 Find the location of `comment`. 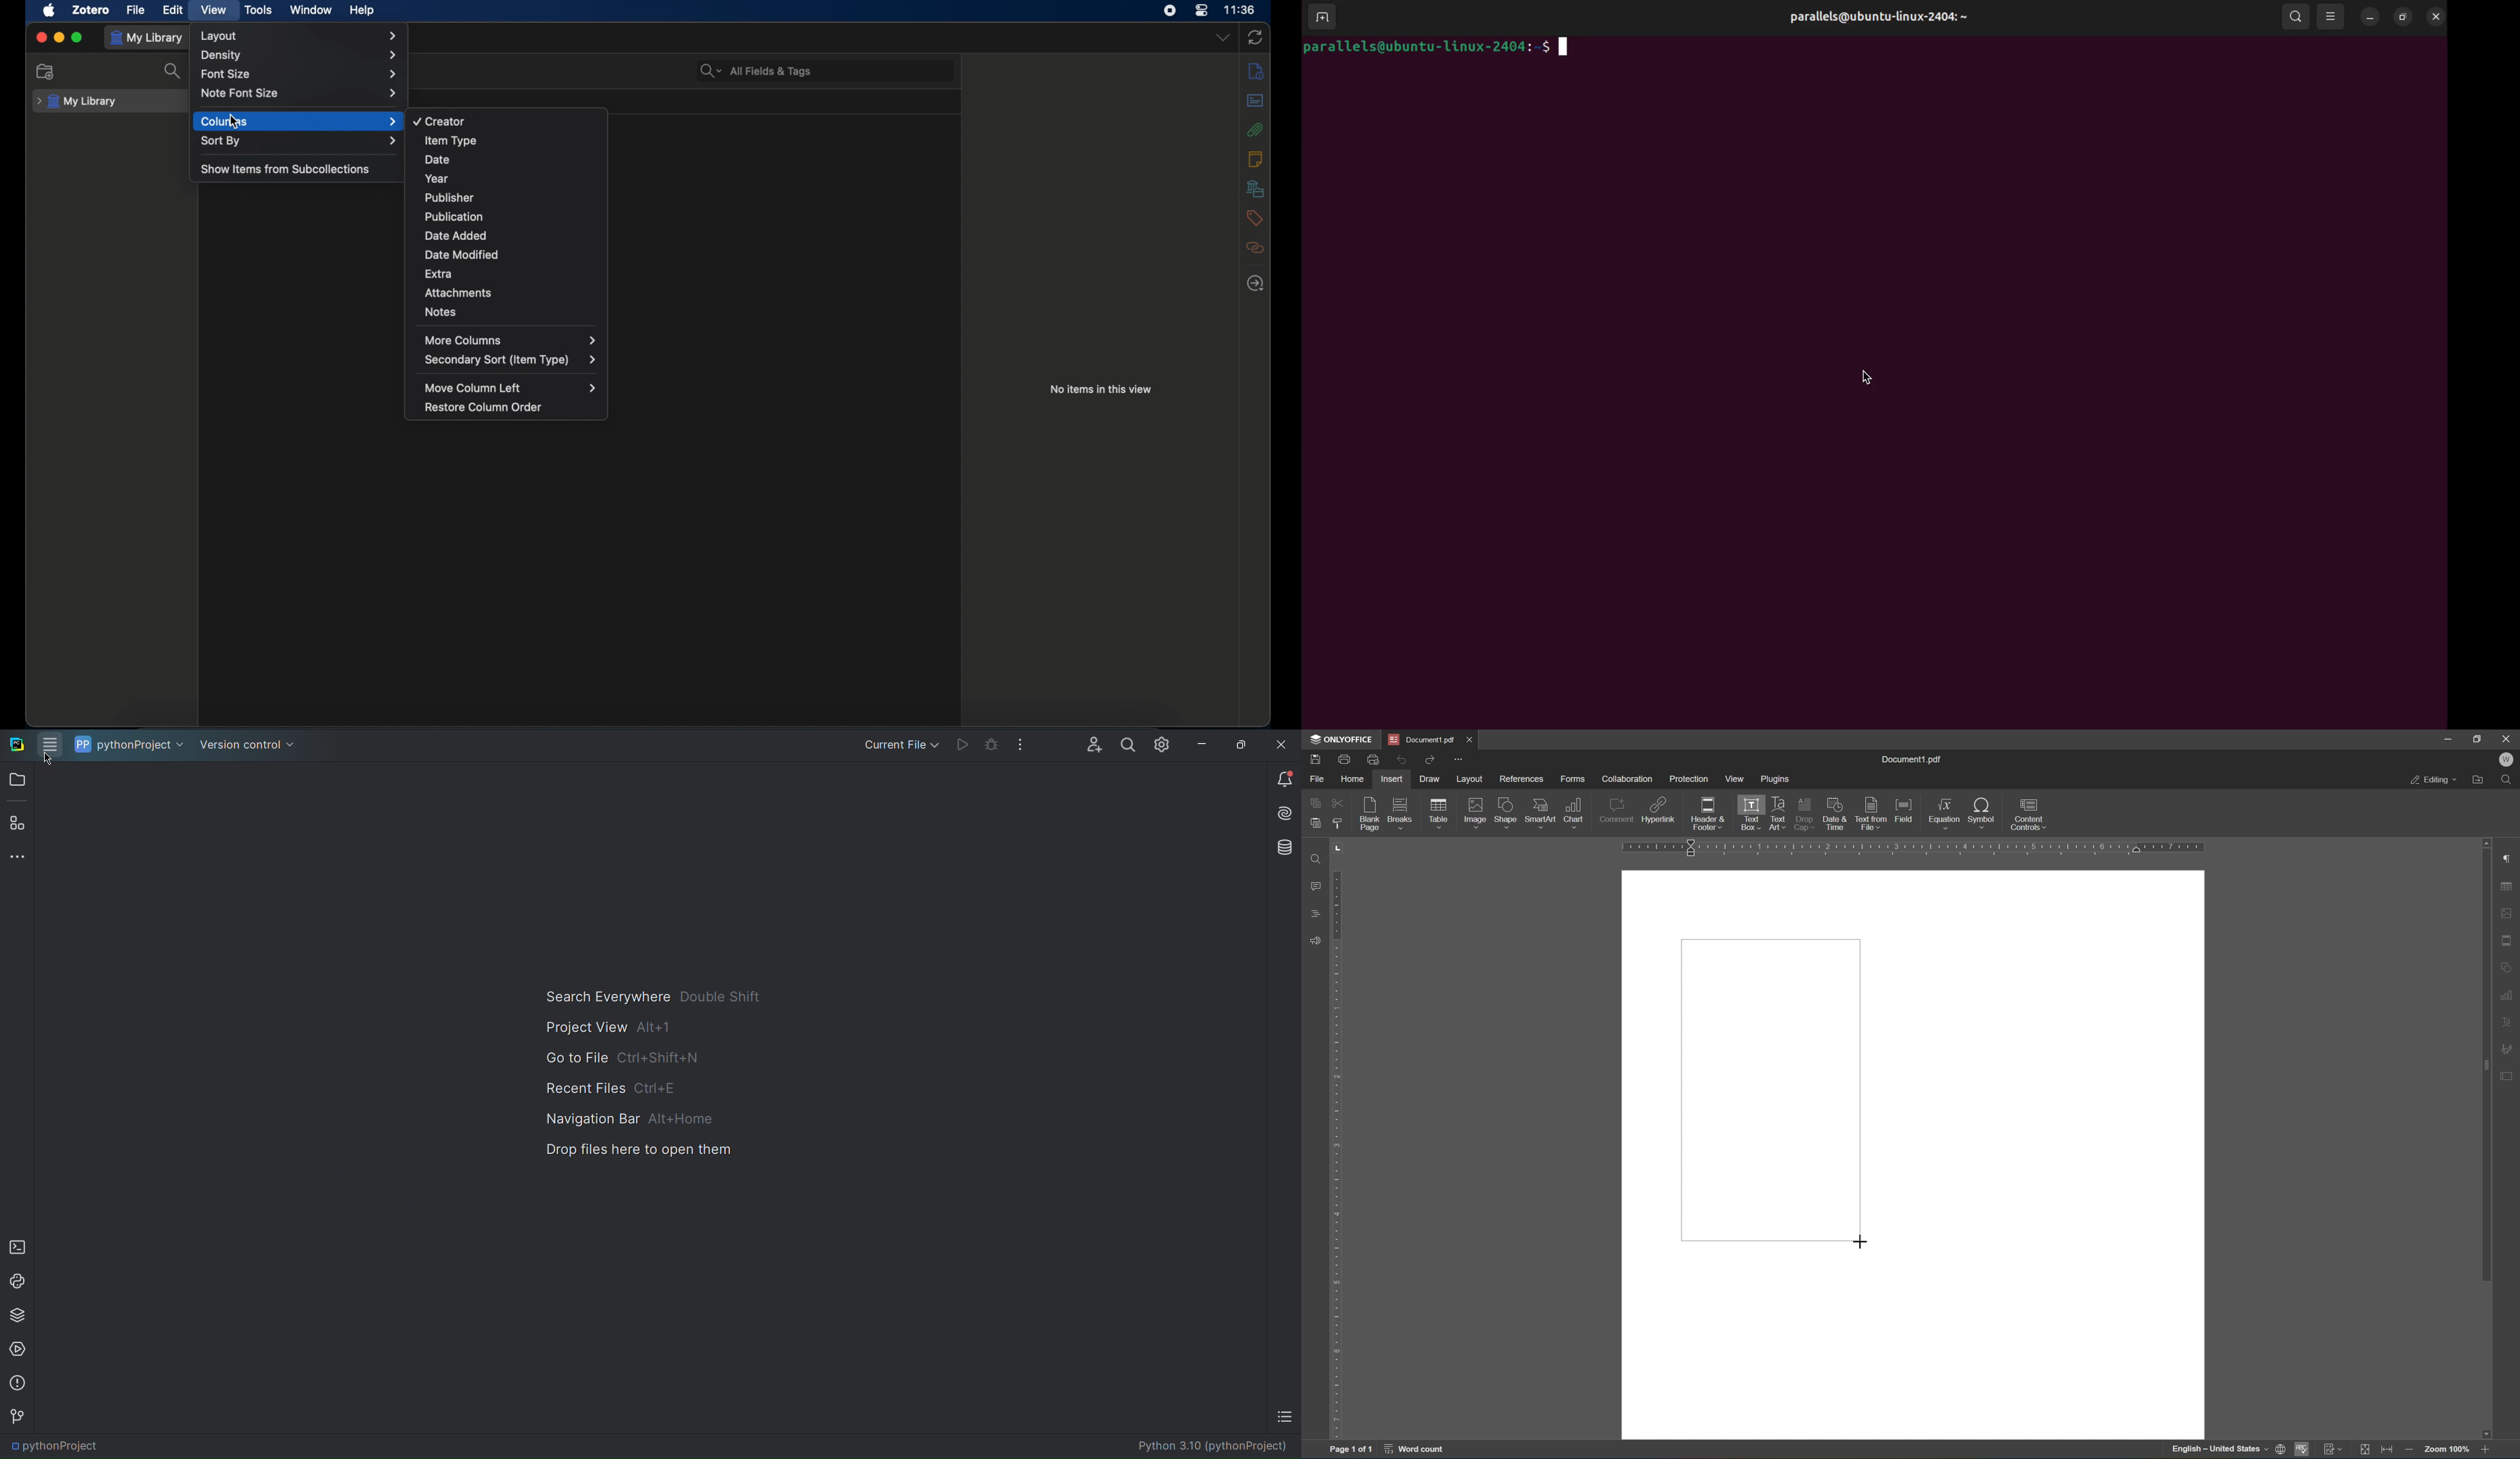

comment is located at coordinates (1616, 813).